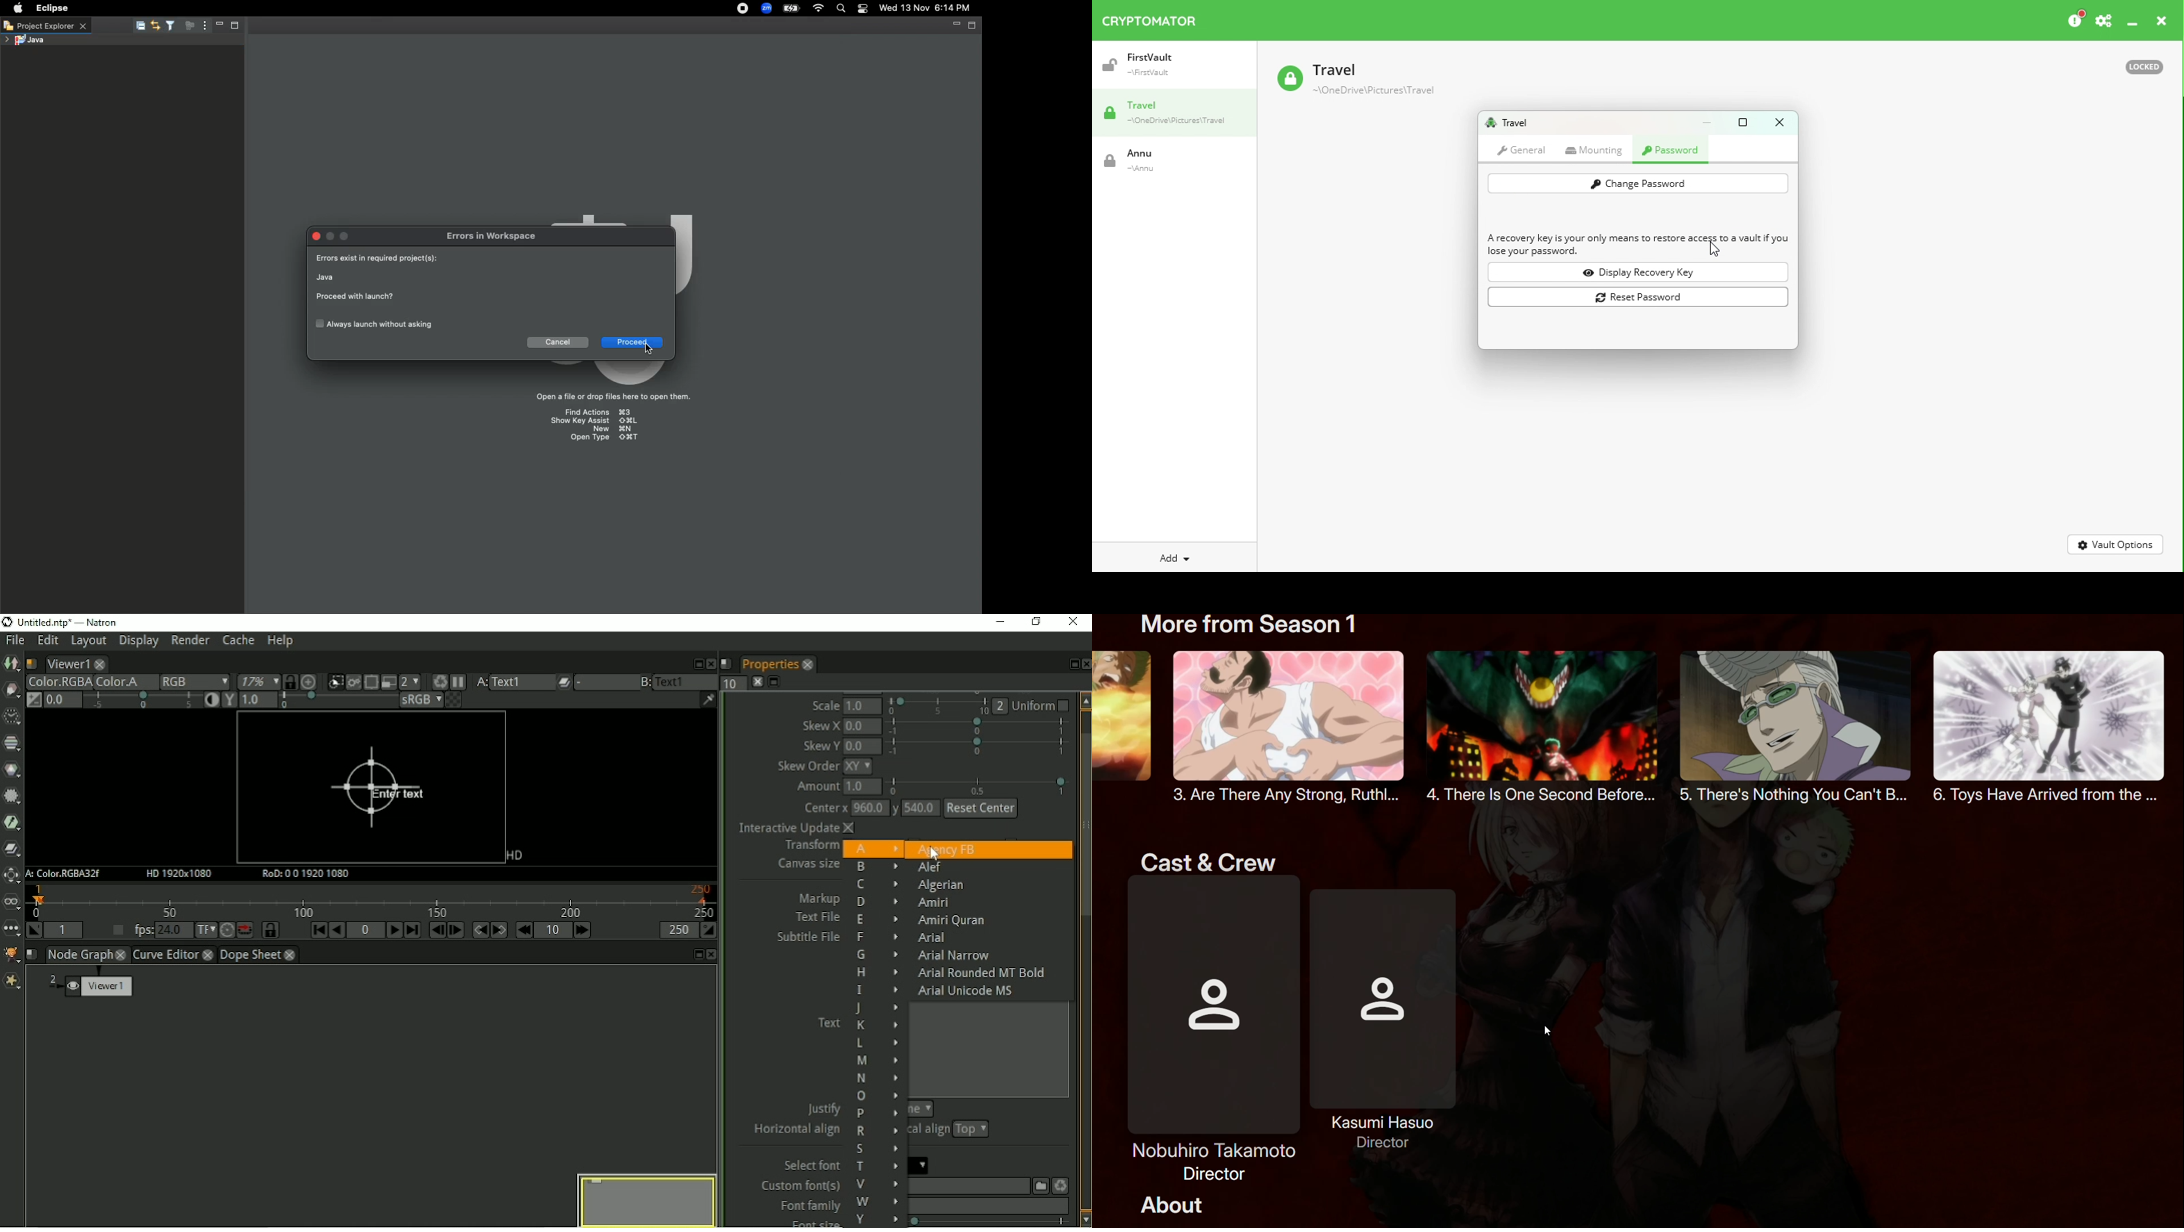  Describe the element at coordinates (387, 683) in the screenshot. I see `Proxy mode` at that location.